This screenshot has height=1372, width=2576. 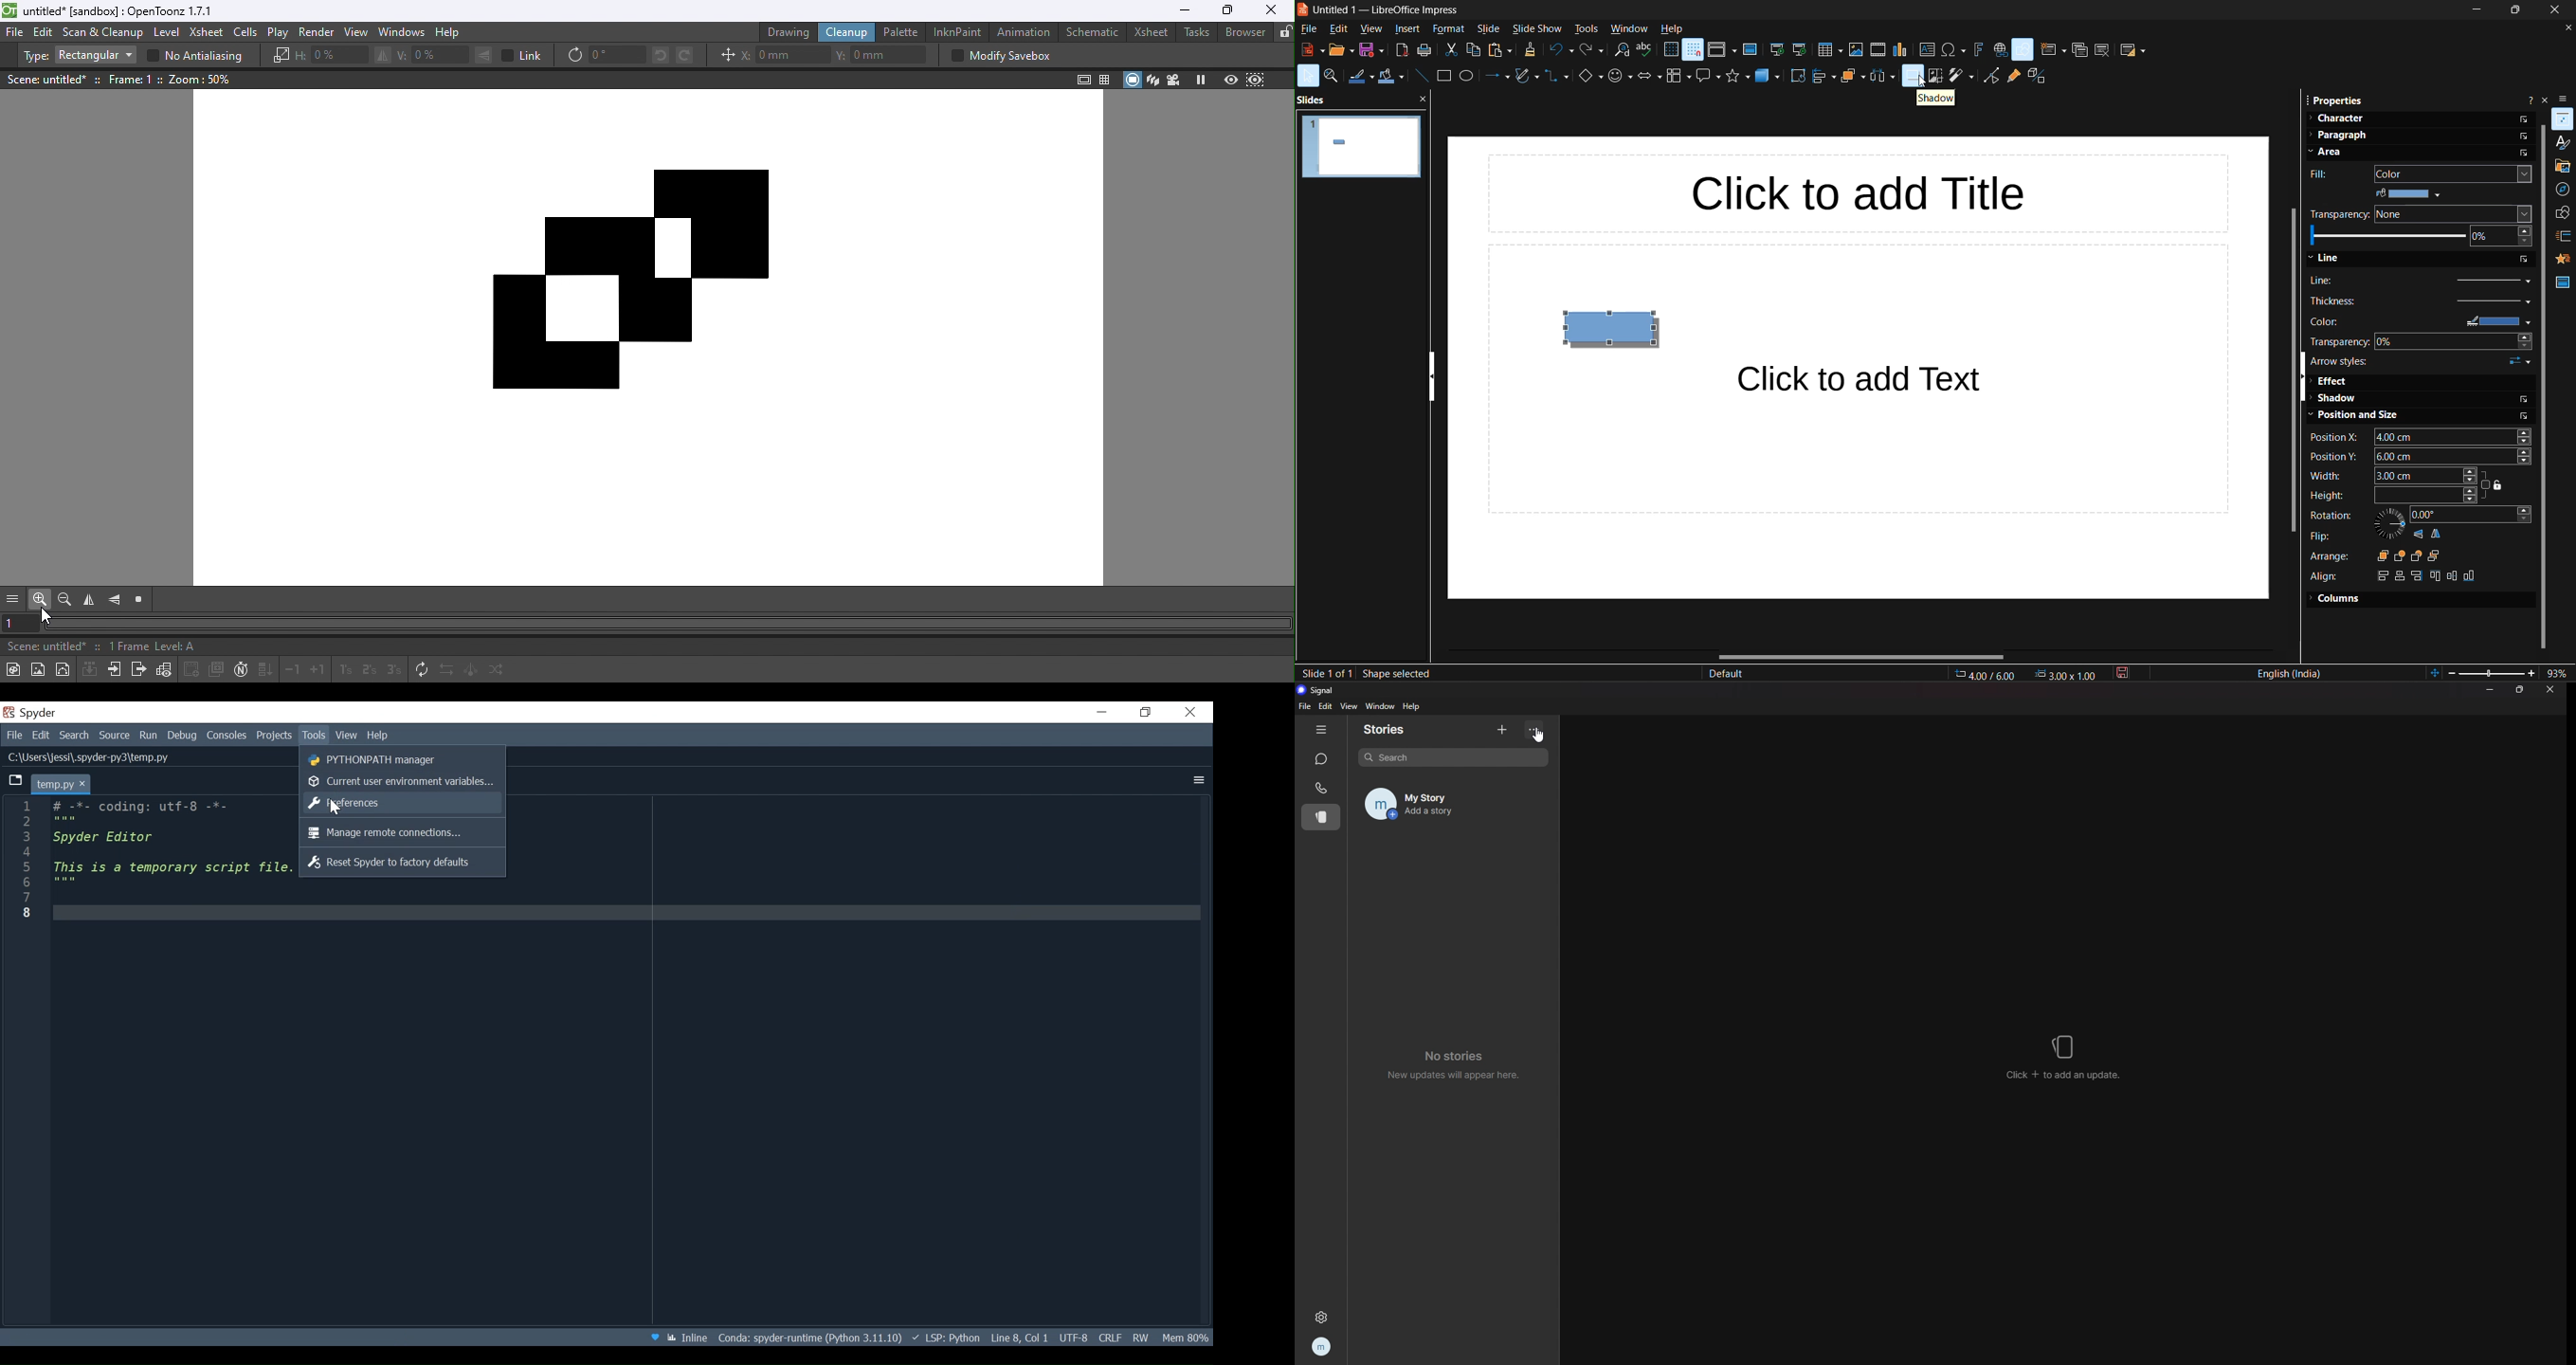 I want to click on redo, so click(x=1591, y=51).